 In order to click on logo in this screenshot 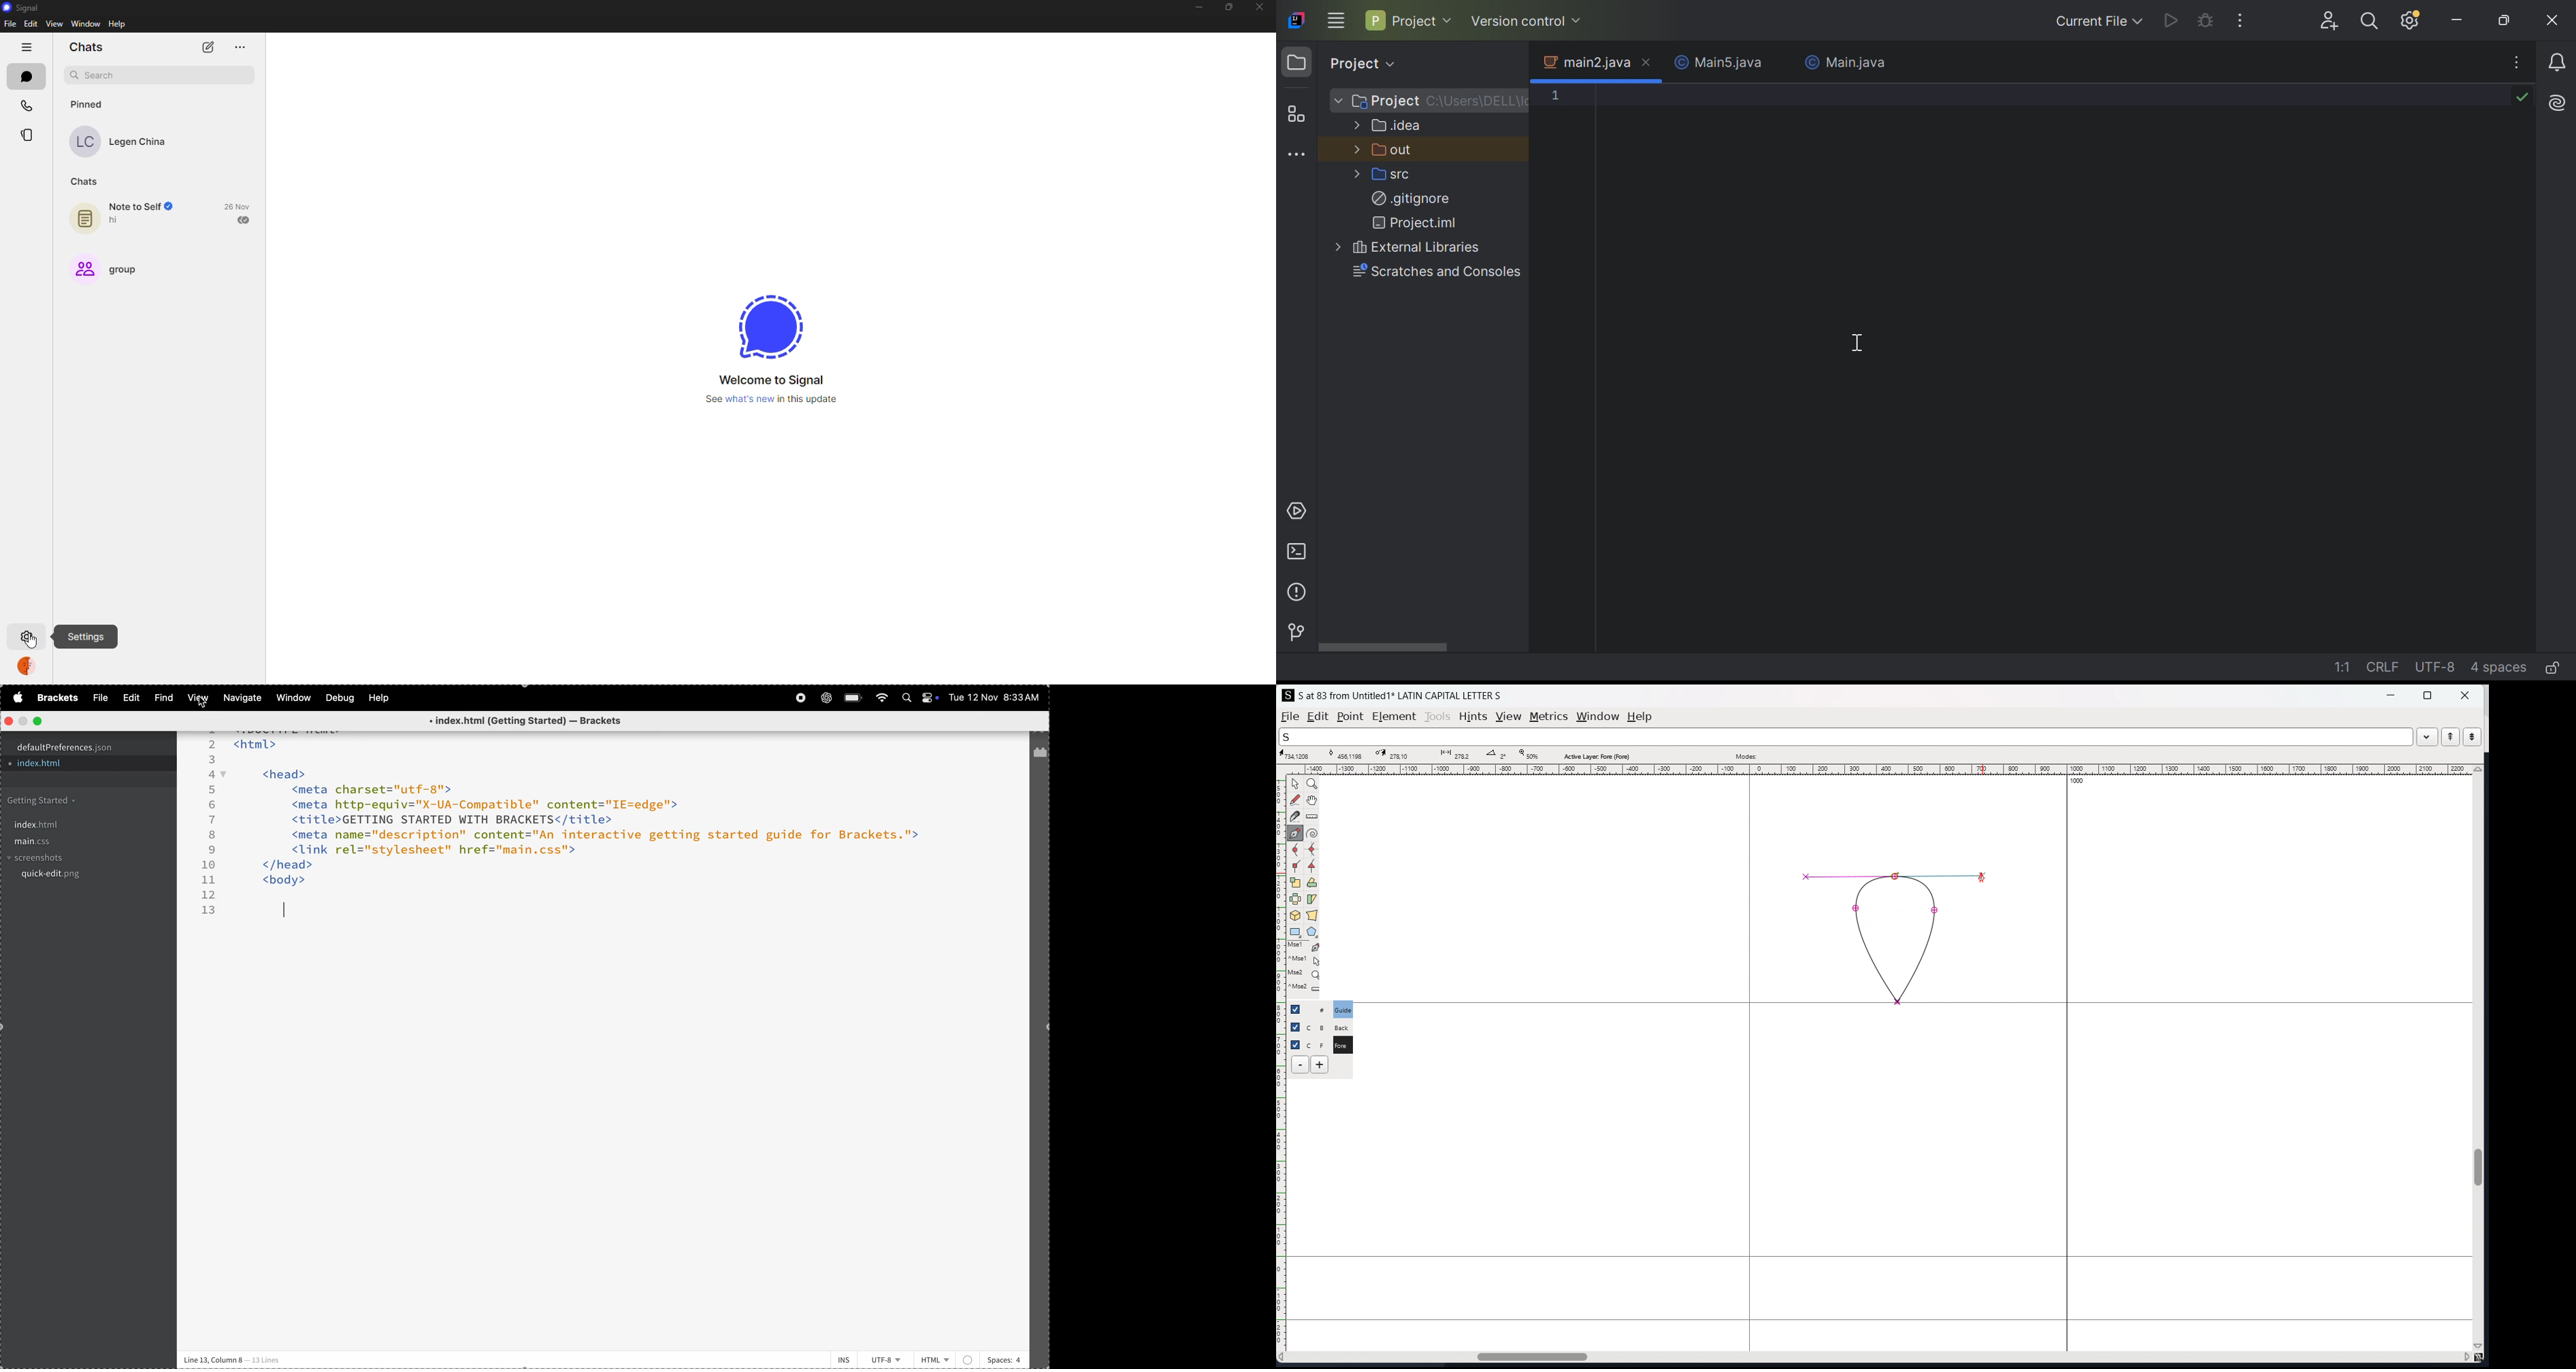, I will do `click(1288, 695)`.